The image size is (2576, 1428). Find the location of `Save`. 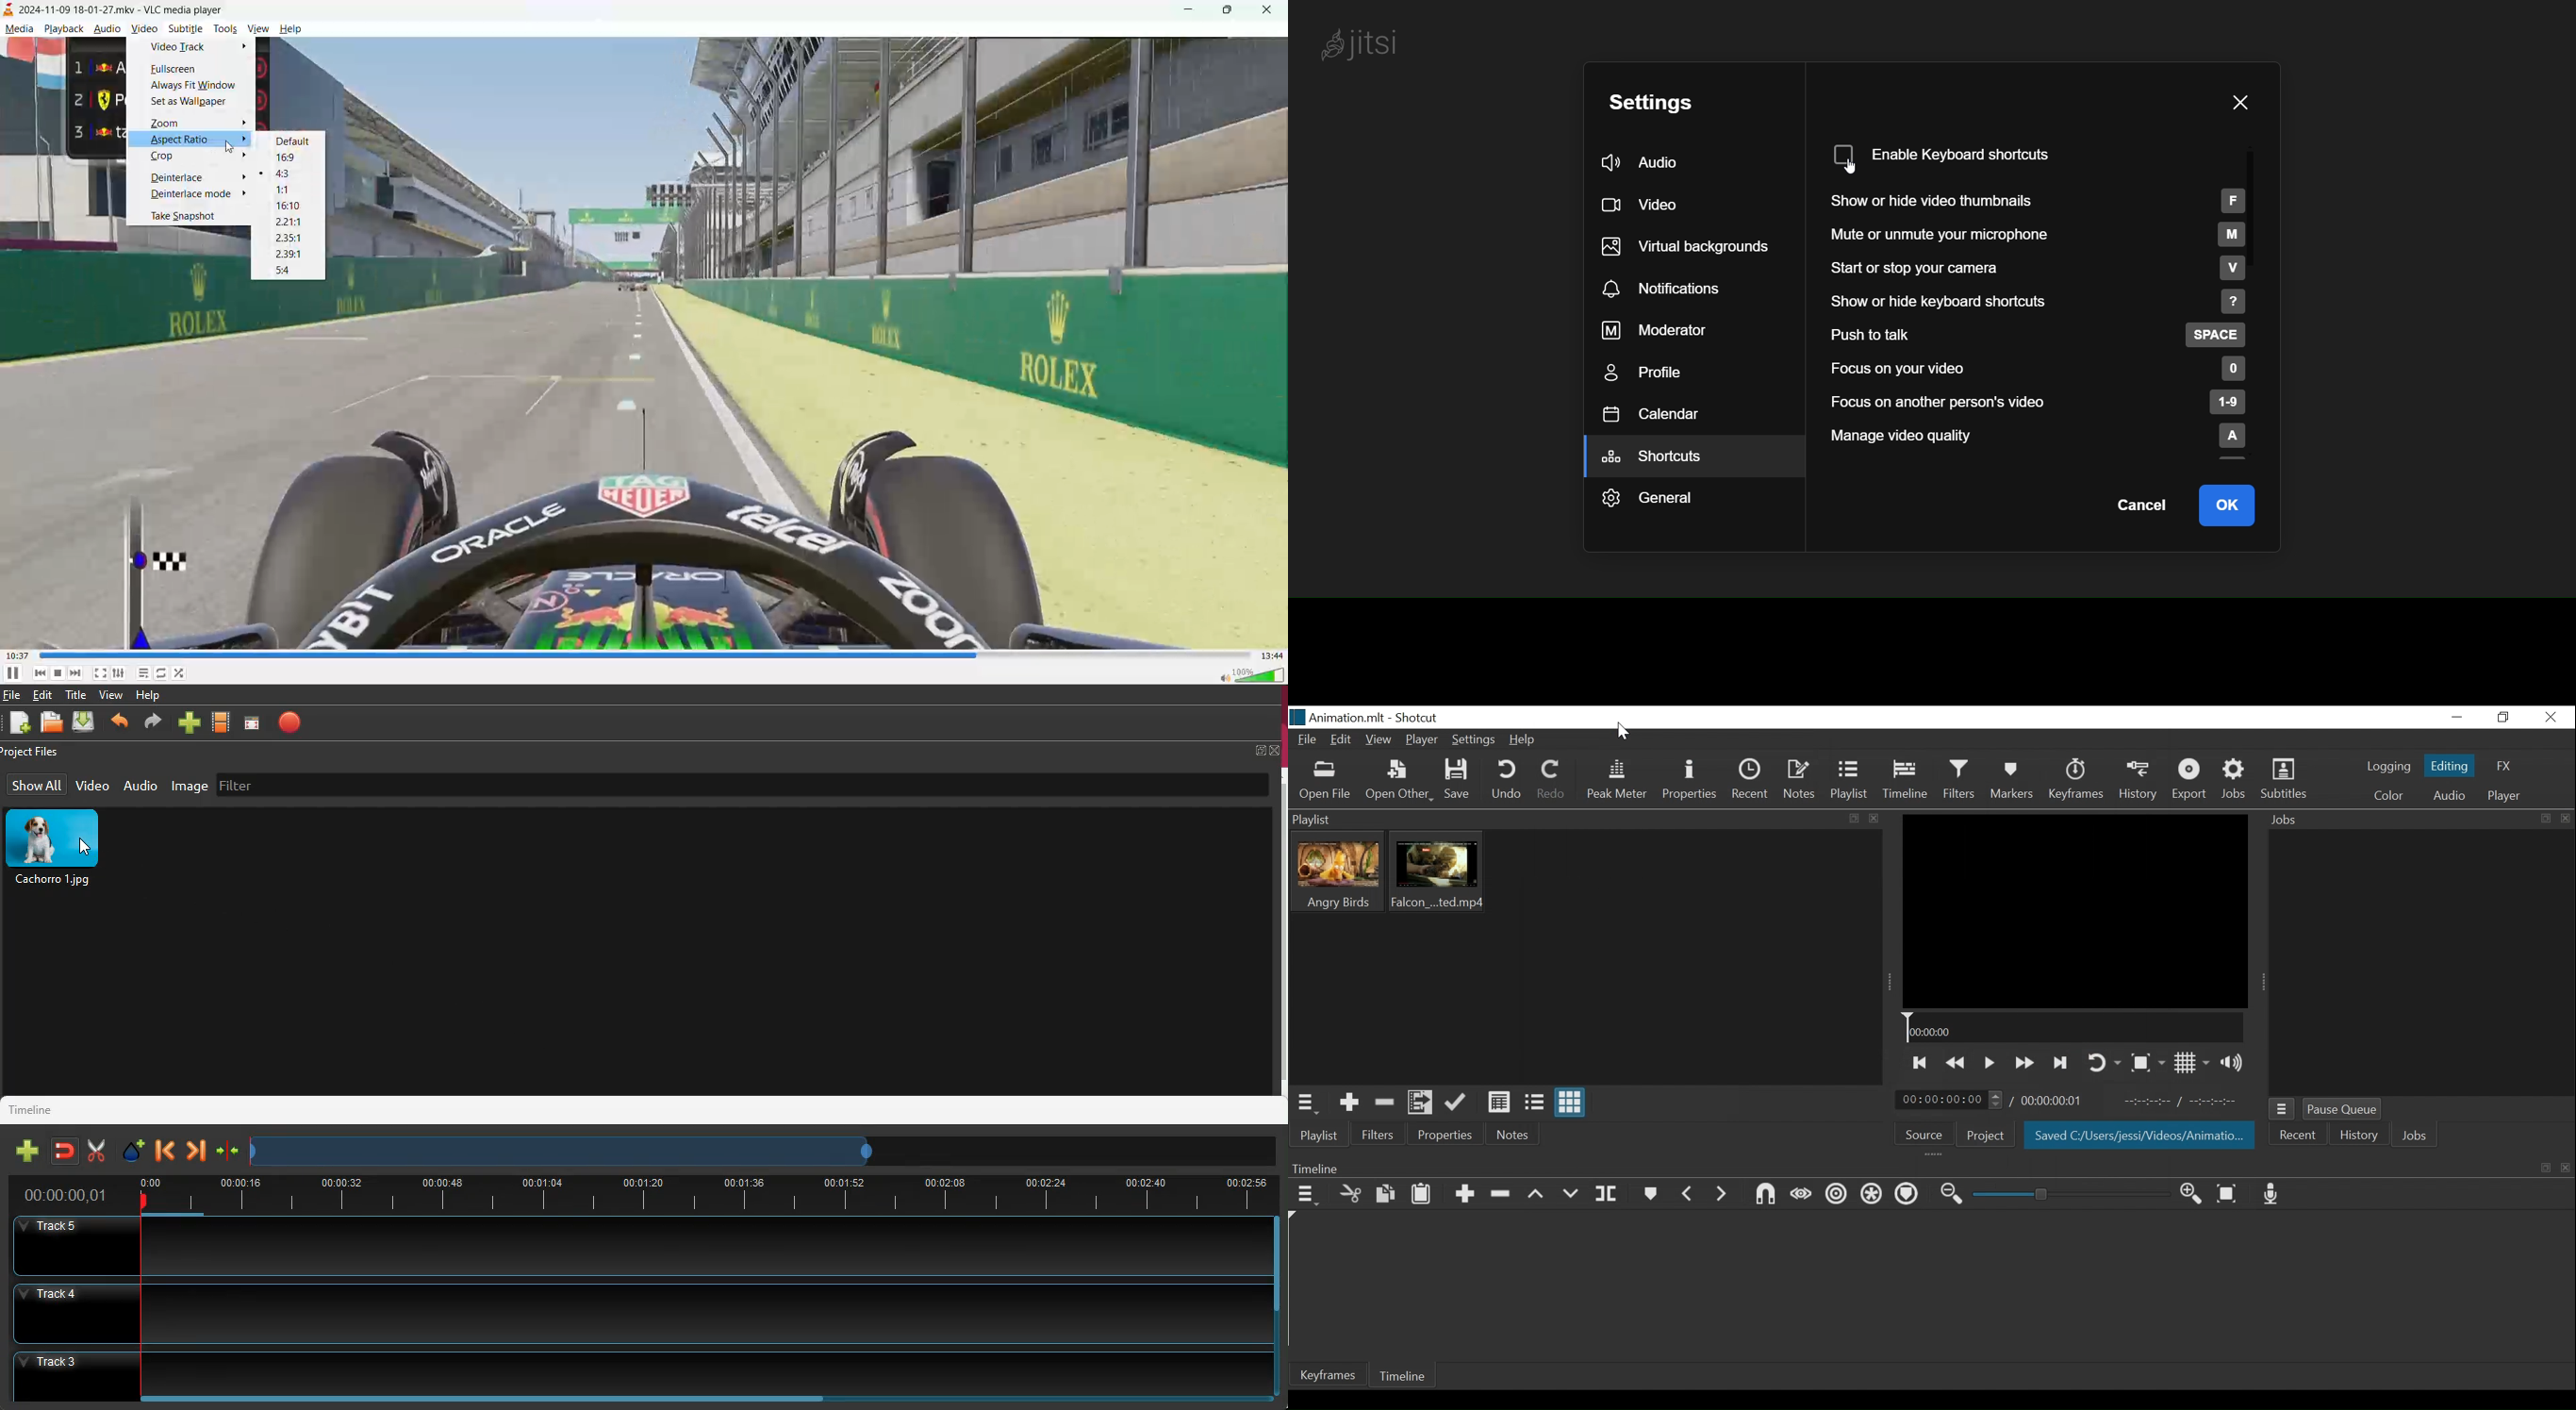

Save is located at coordinates (1458, 780).